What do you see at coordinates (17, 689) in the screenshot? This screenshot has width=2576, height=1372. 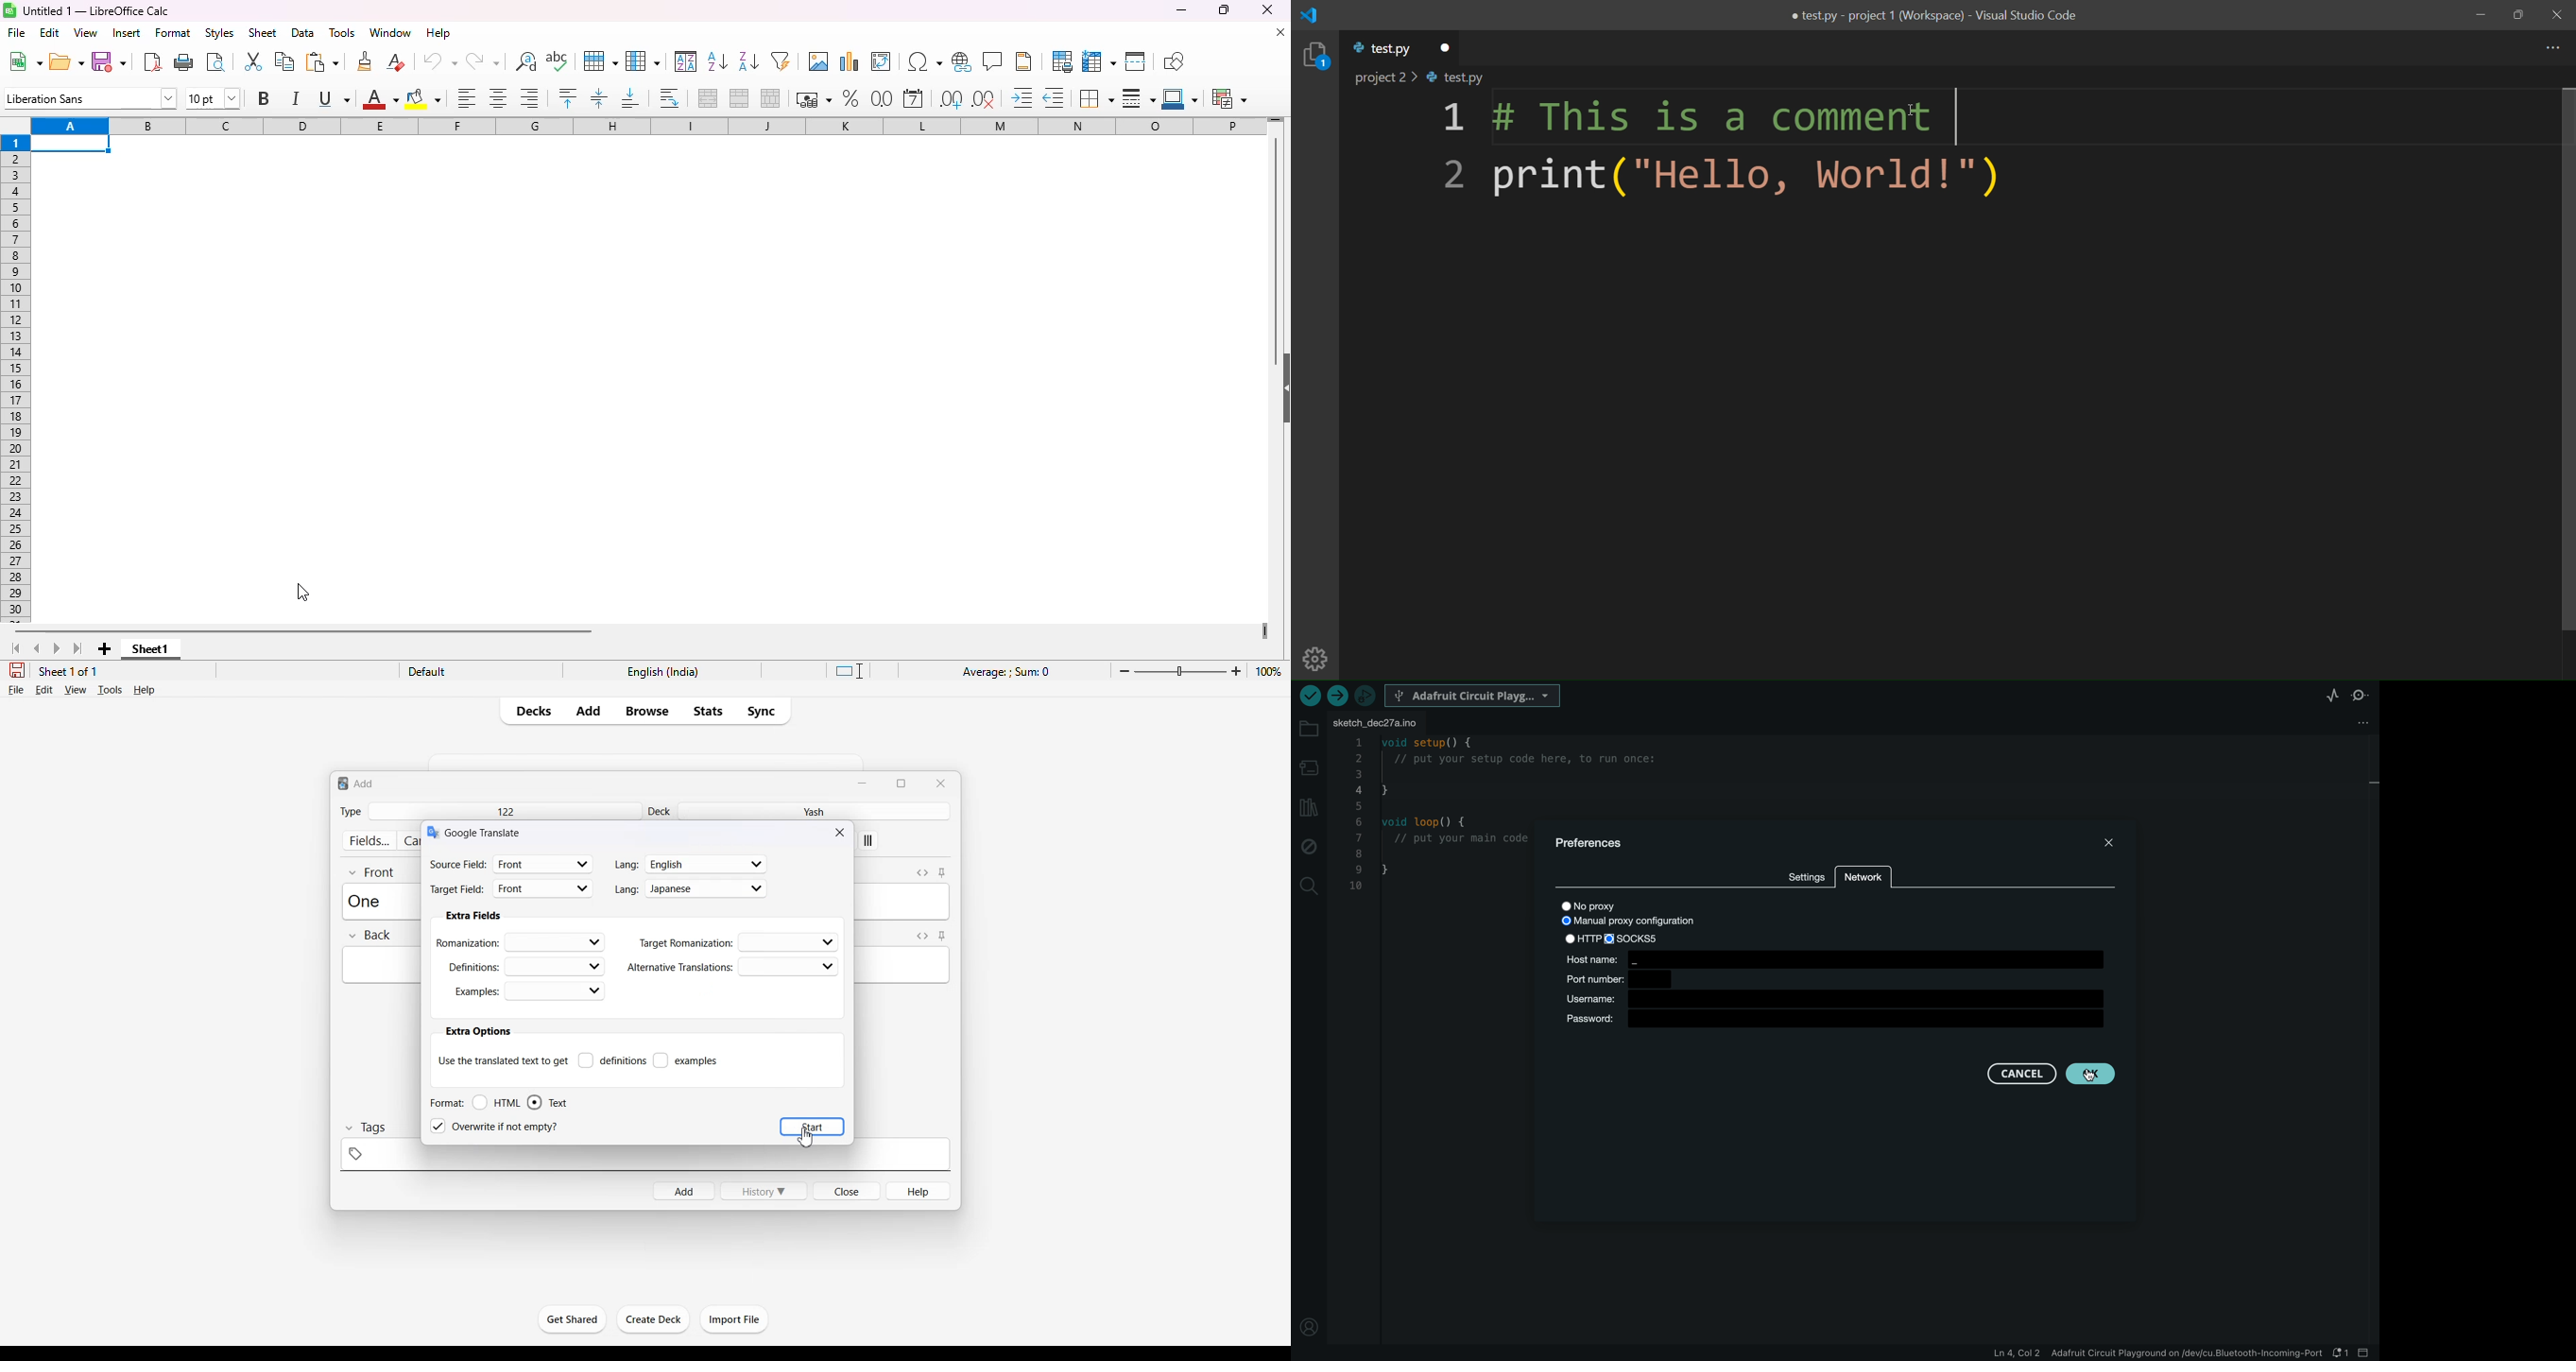 I see `File` at bounding box center [17, 689].